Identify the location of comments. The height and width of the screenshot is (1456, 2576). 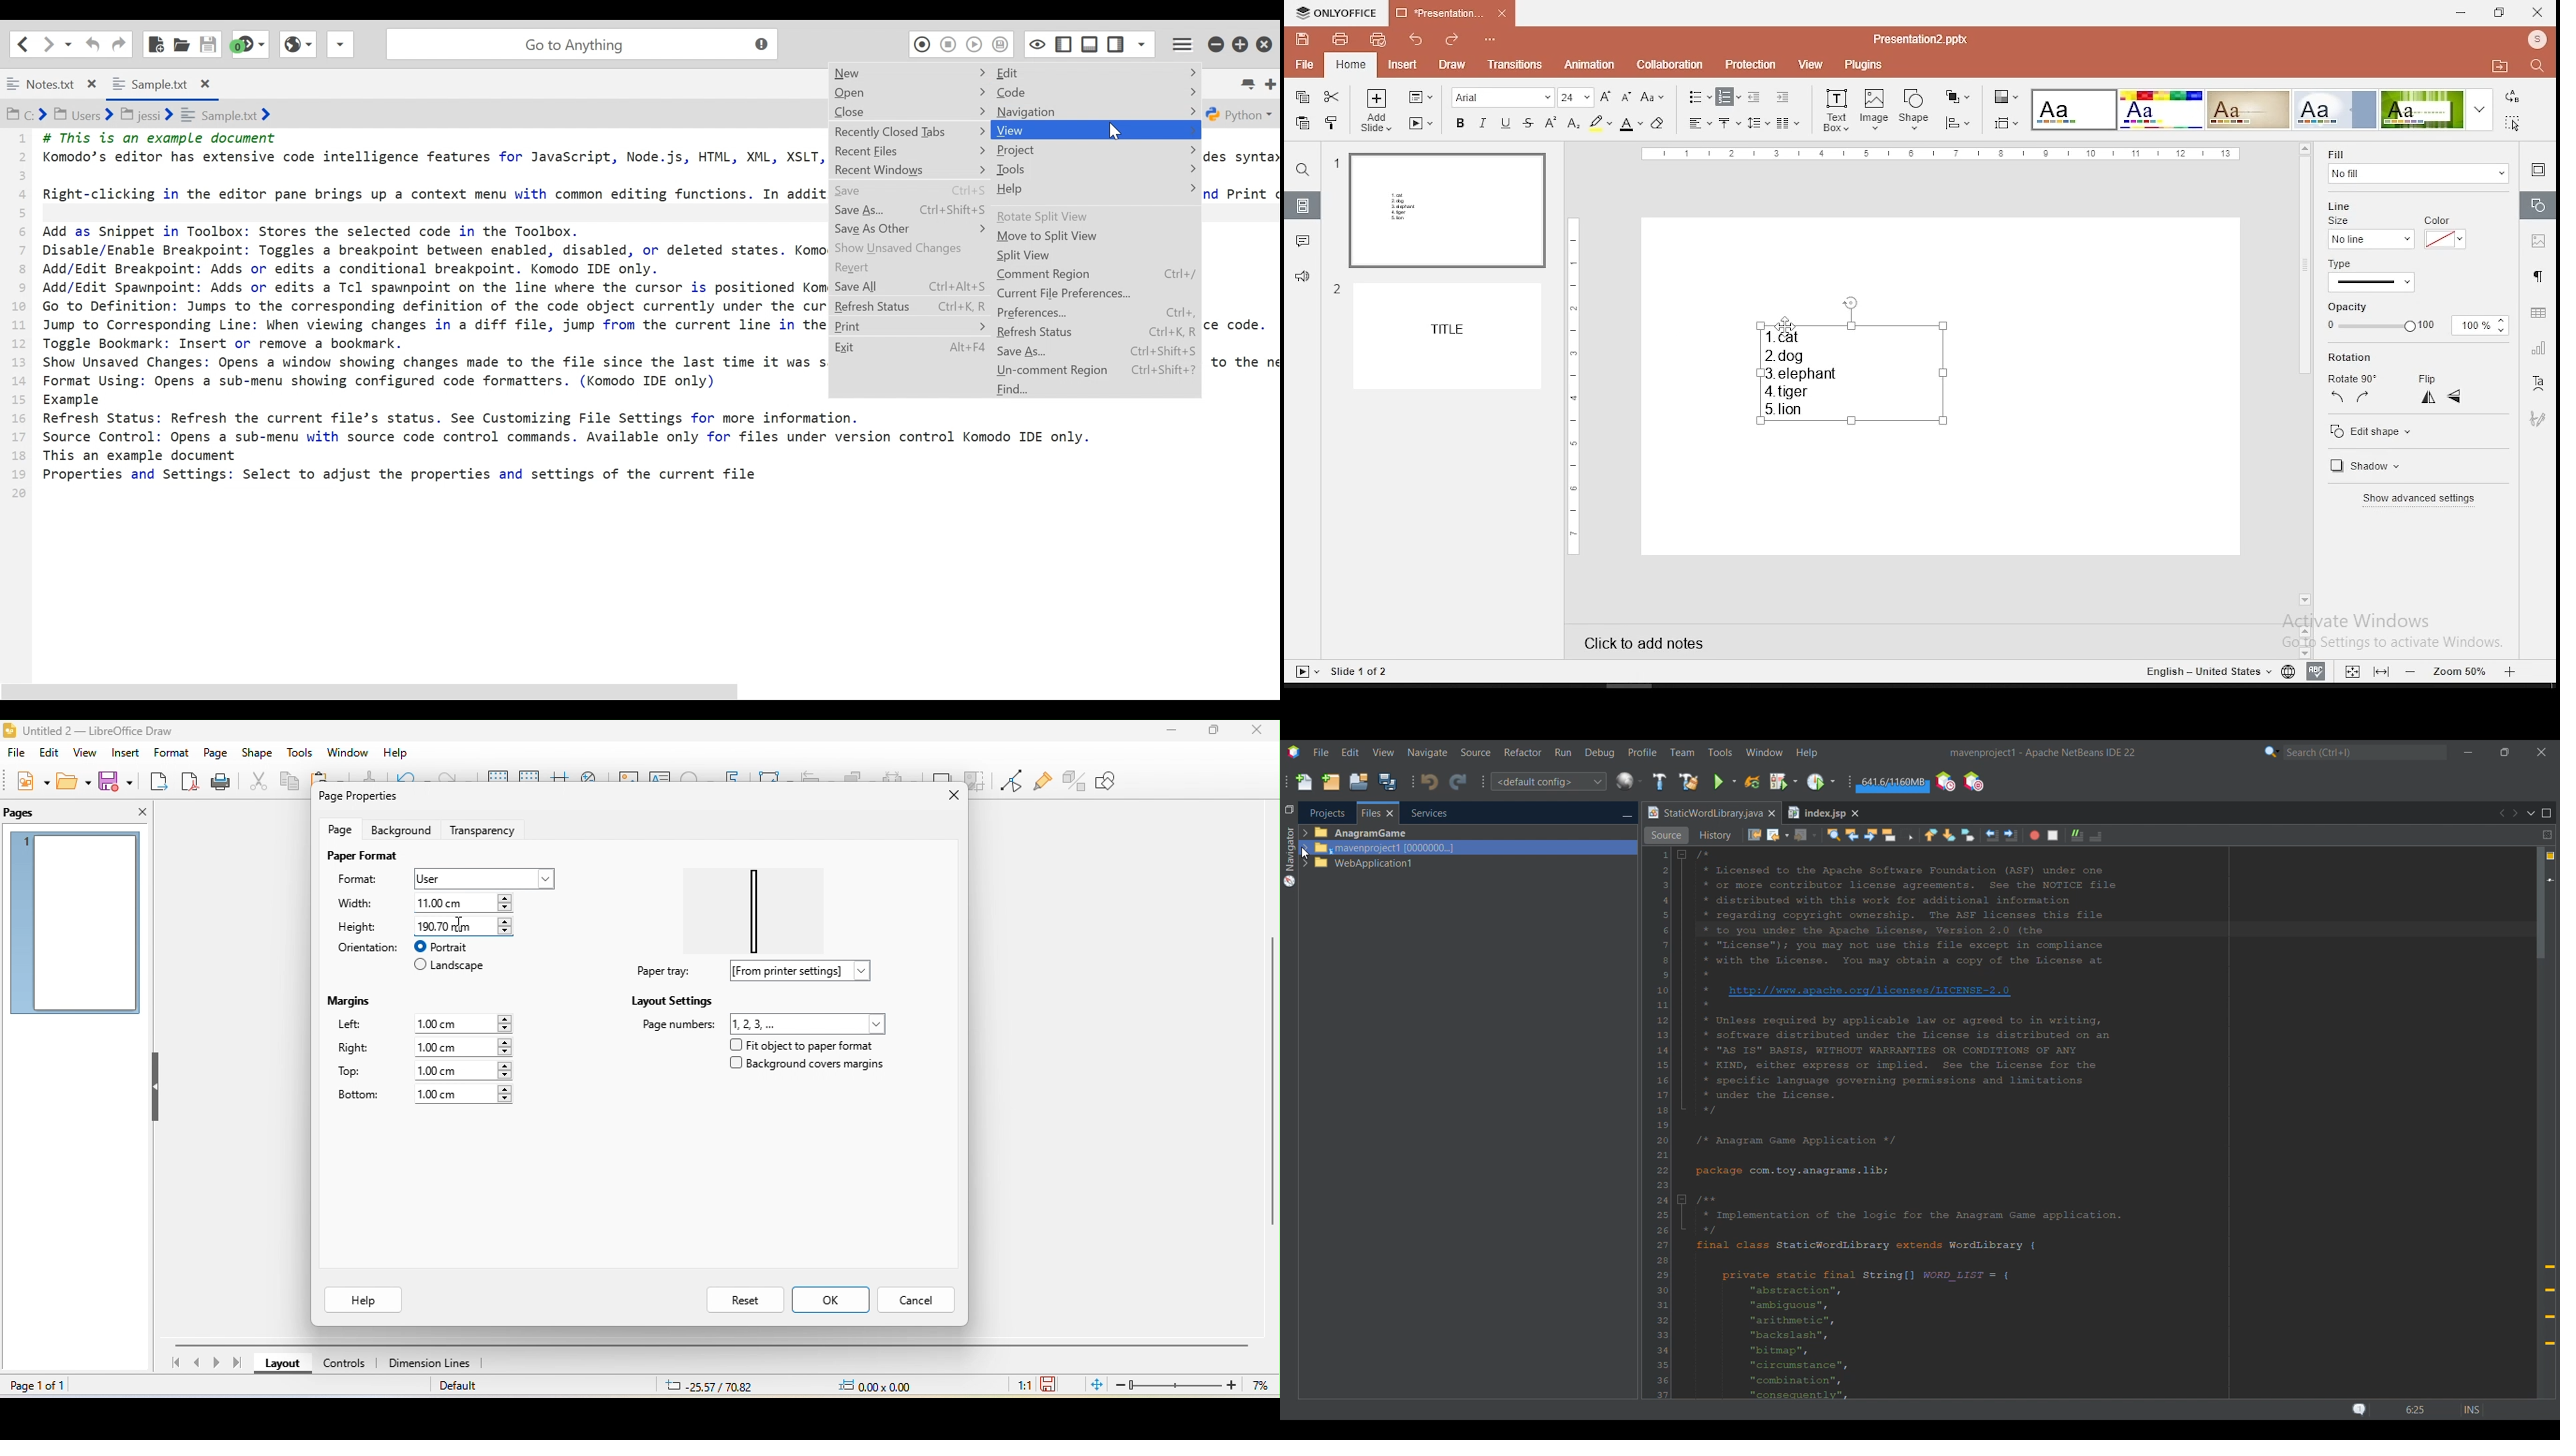
(1300, 242).